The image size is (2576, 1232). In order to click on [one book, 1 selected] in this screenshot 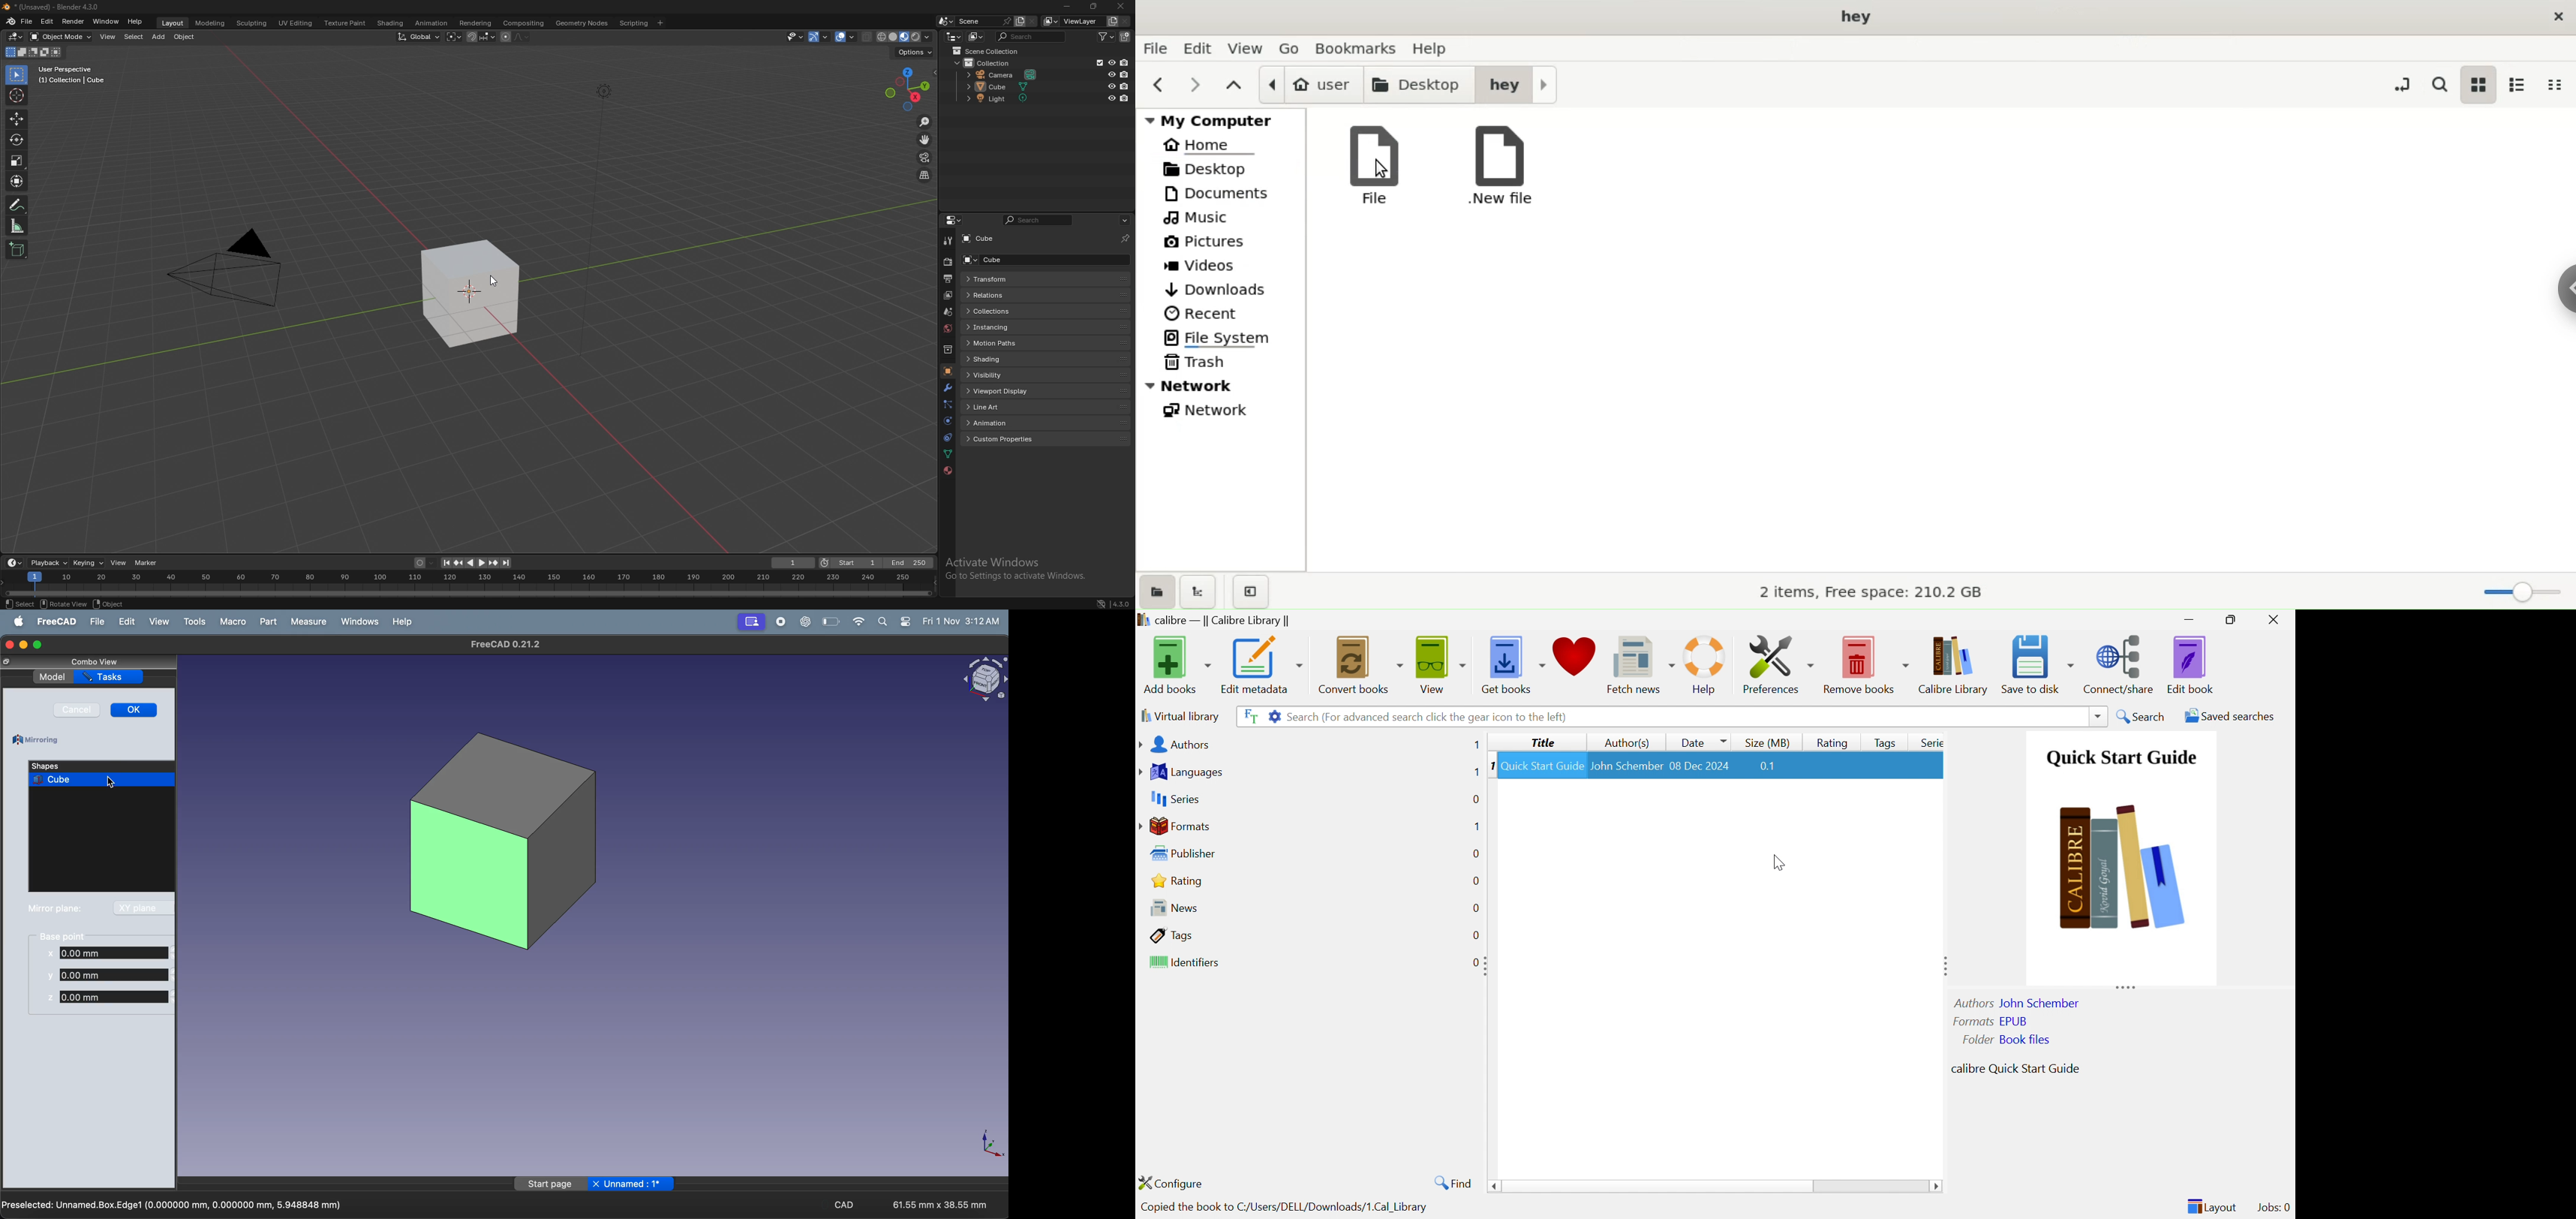, I will do `click(1375, 1208)`.